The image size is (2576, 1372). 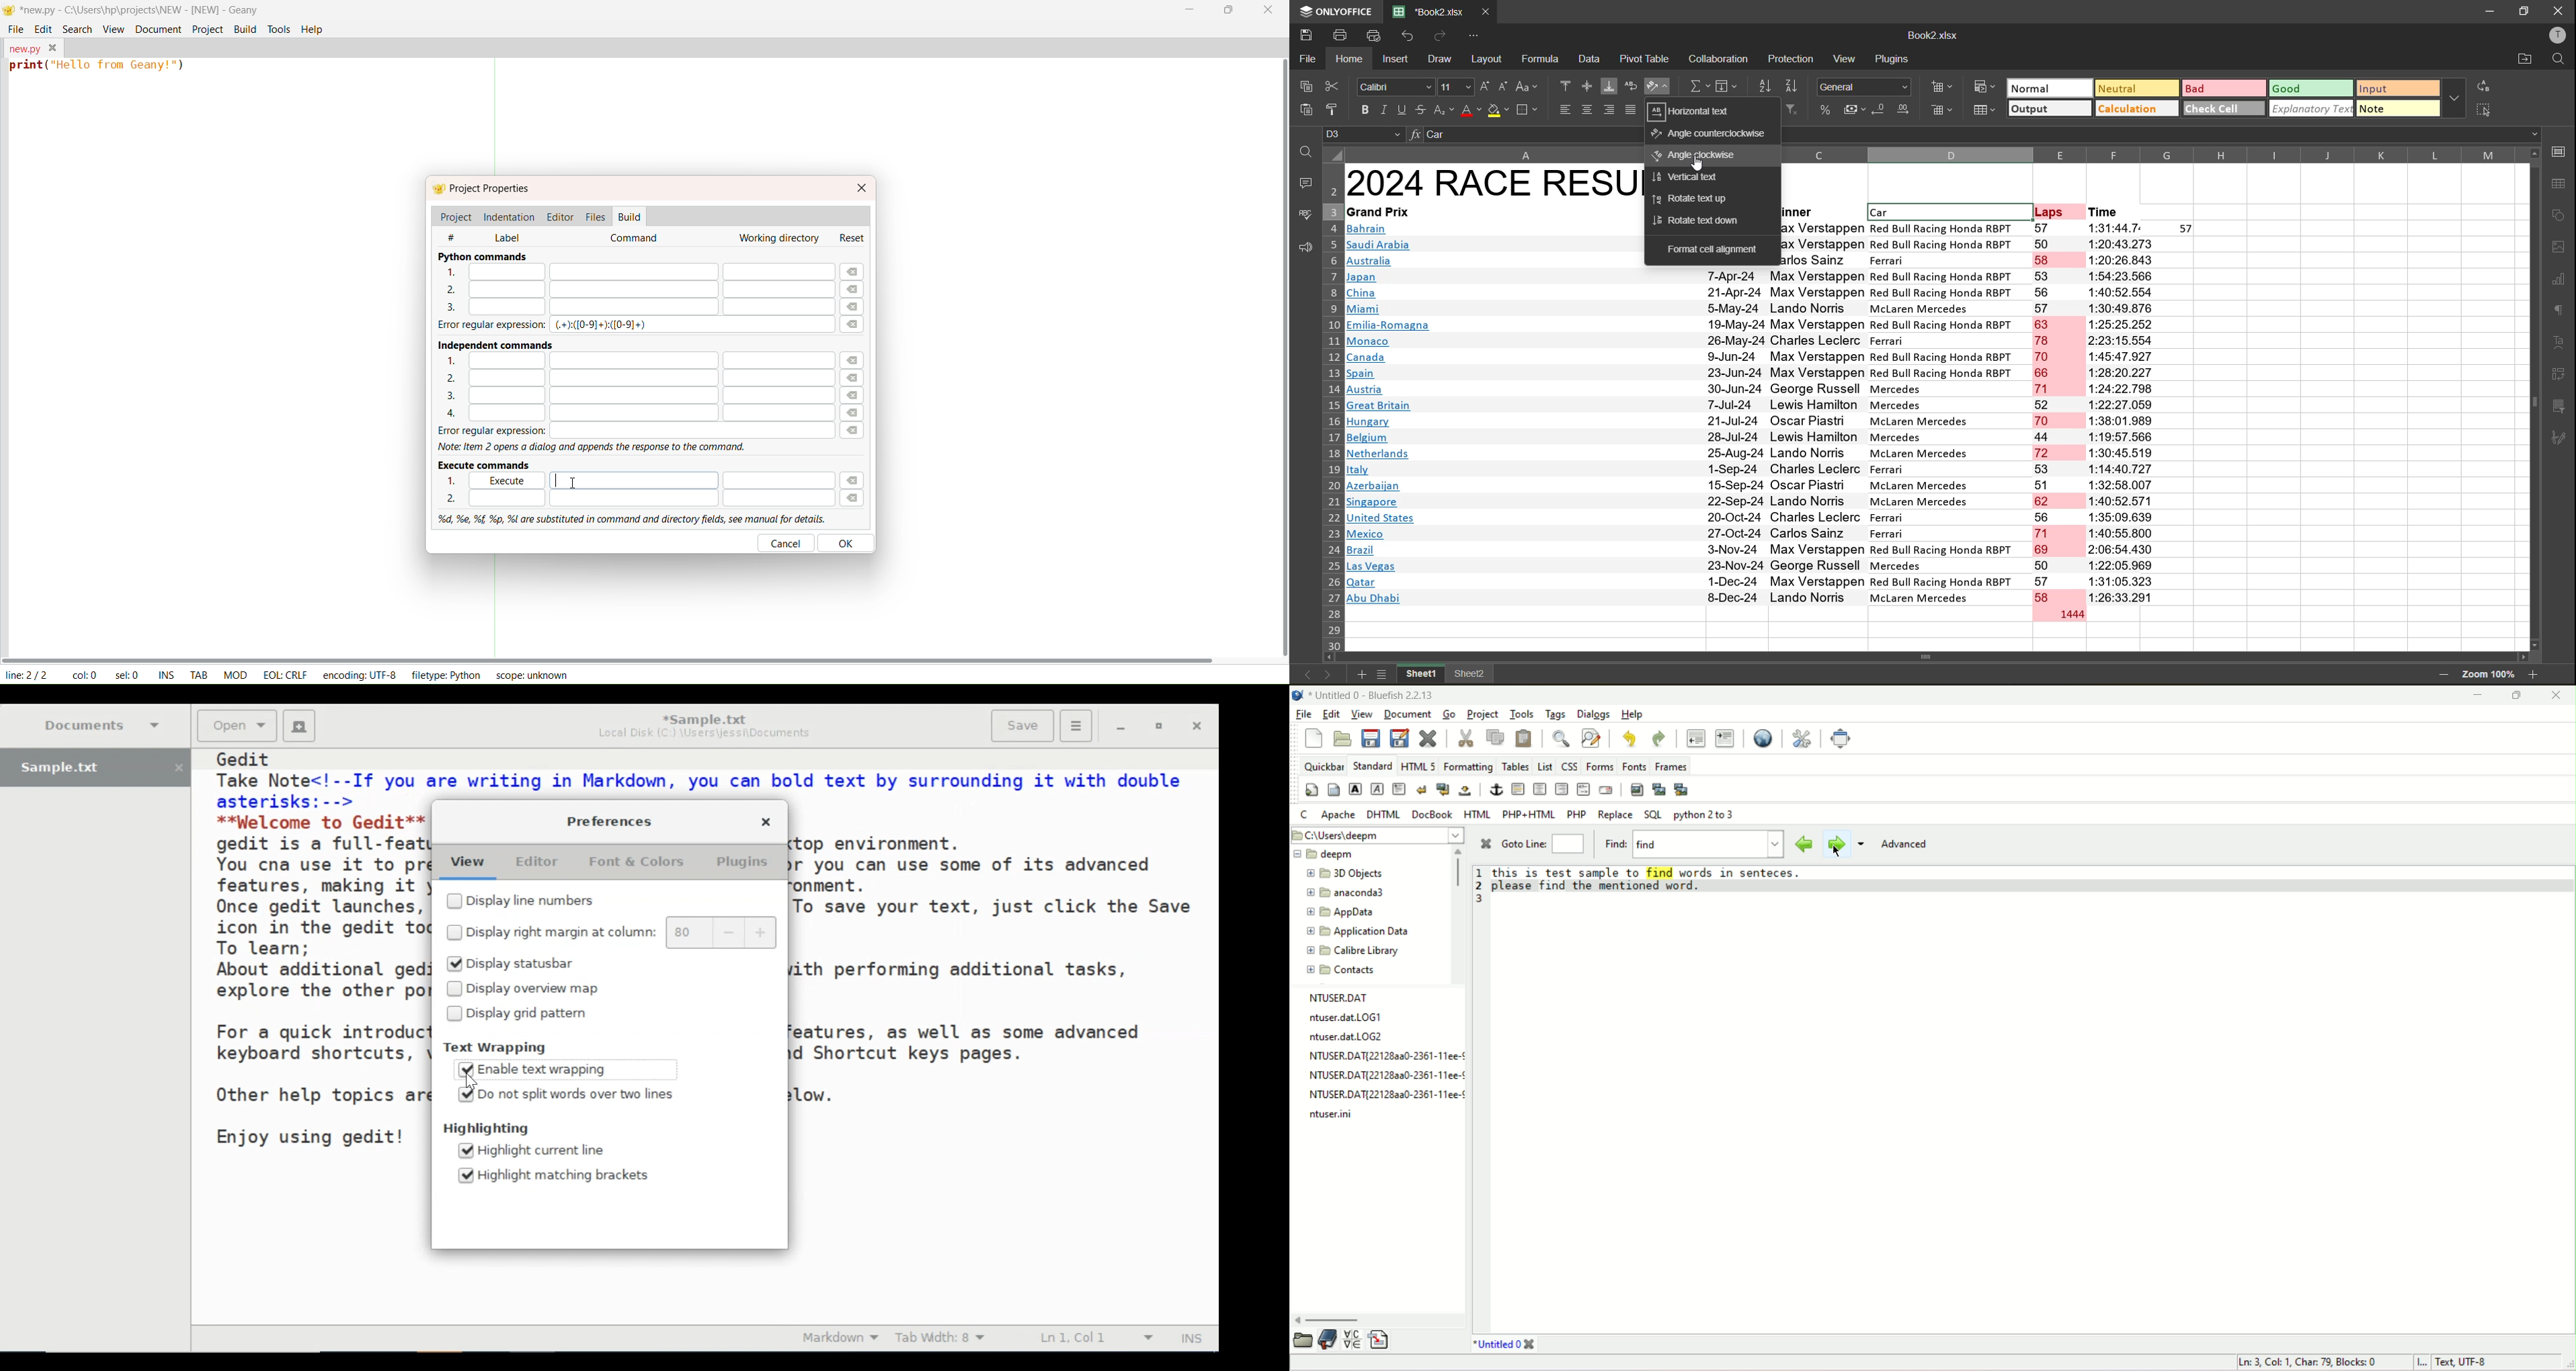 I want to click on 3D objects, so click(x=1341, y=873).